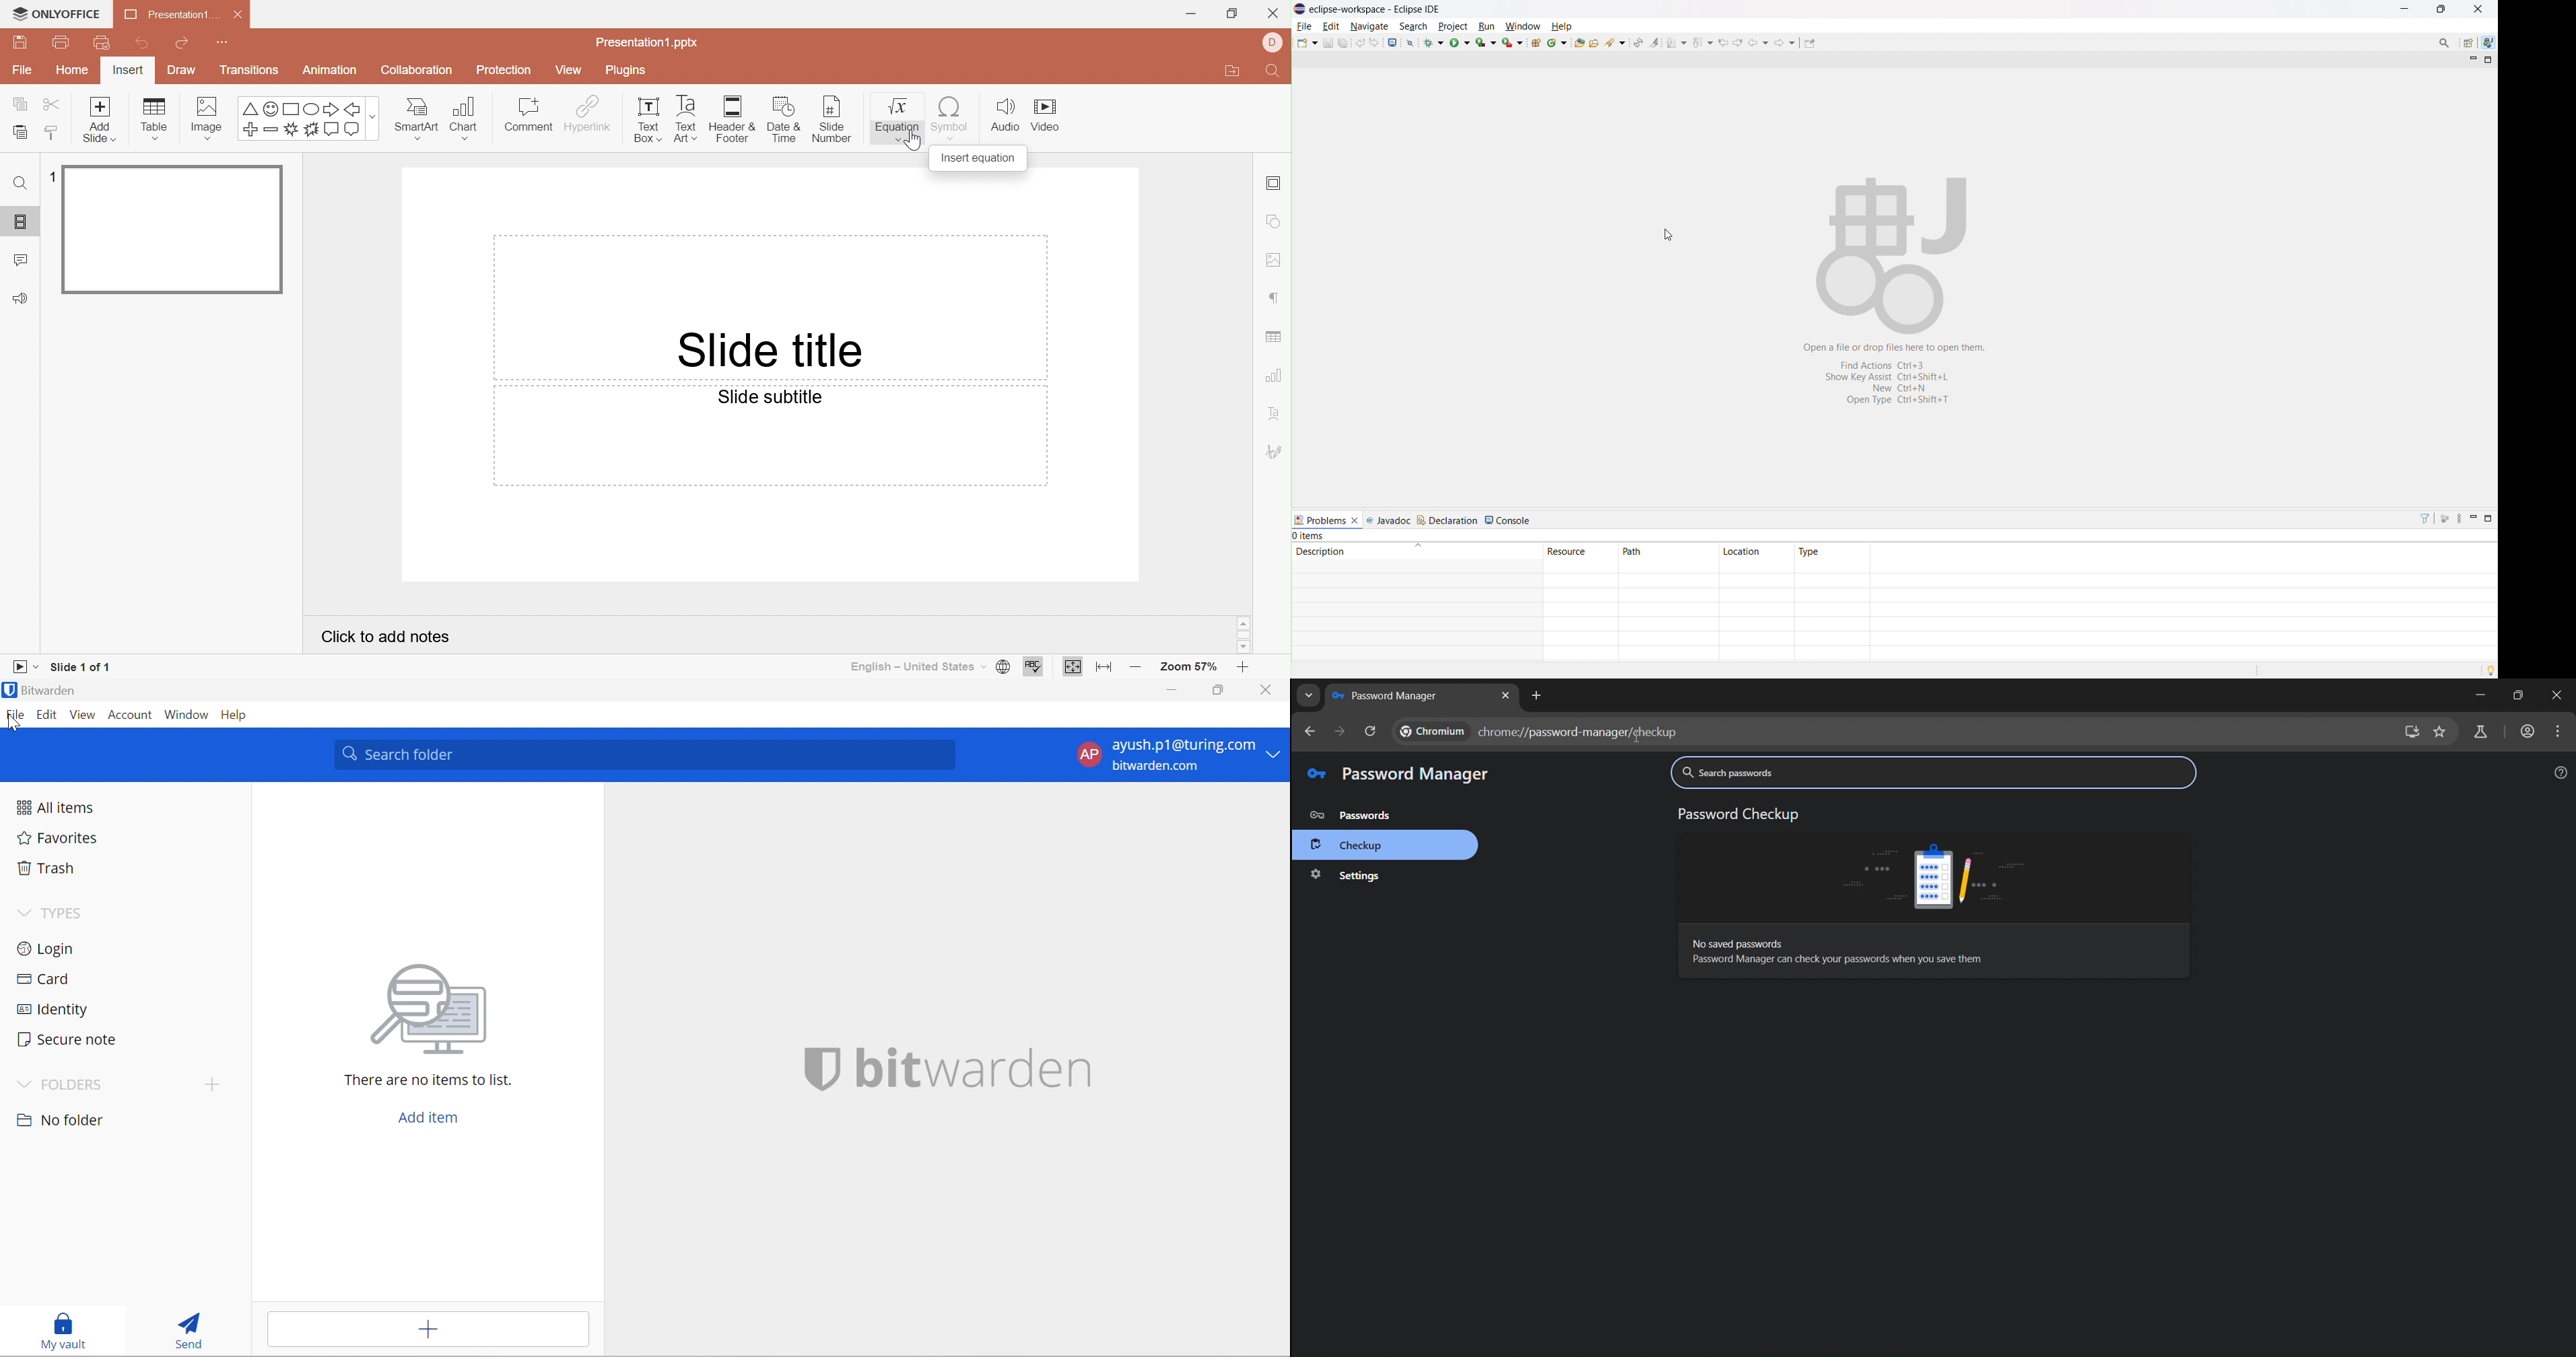  Describe the element at coordinates (209, 115) in the screenshot. I see `Image` at that location.